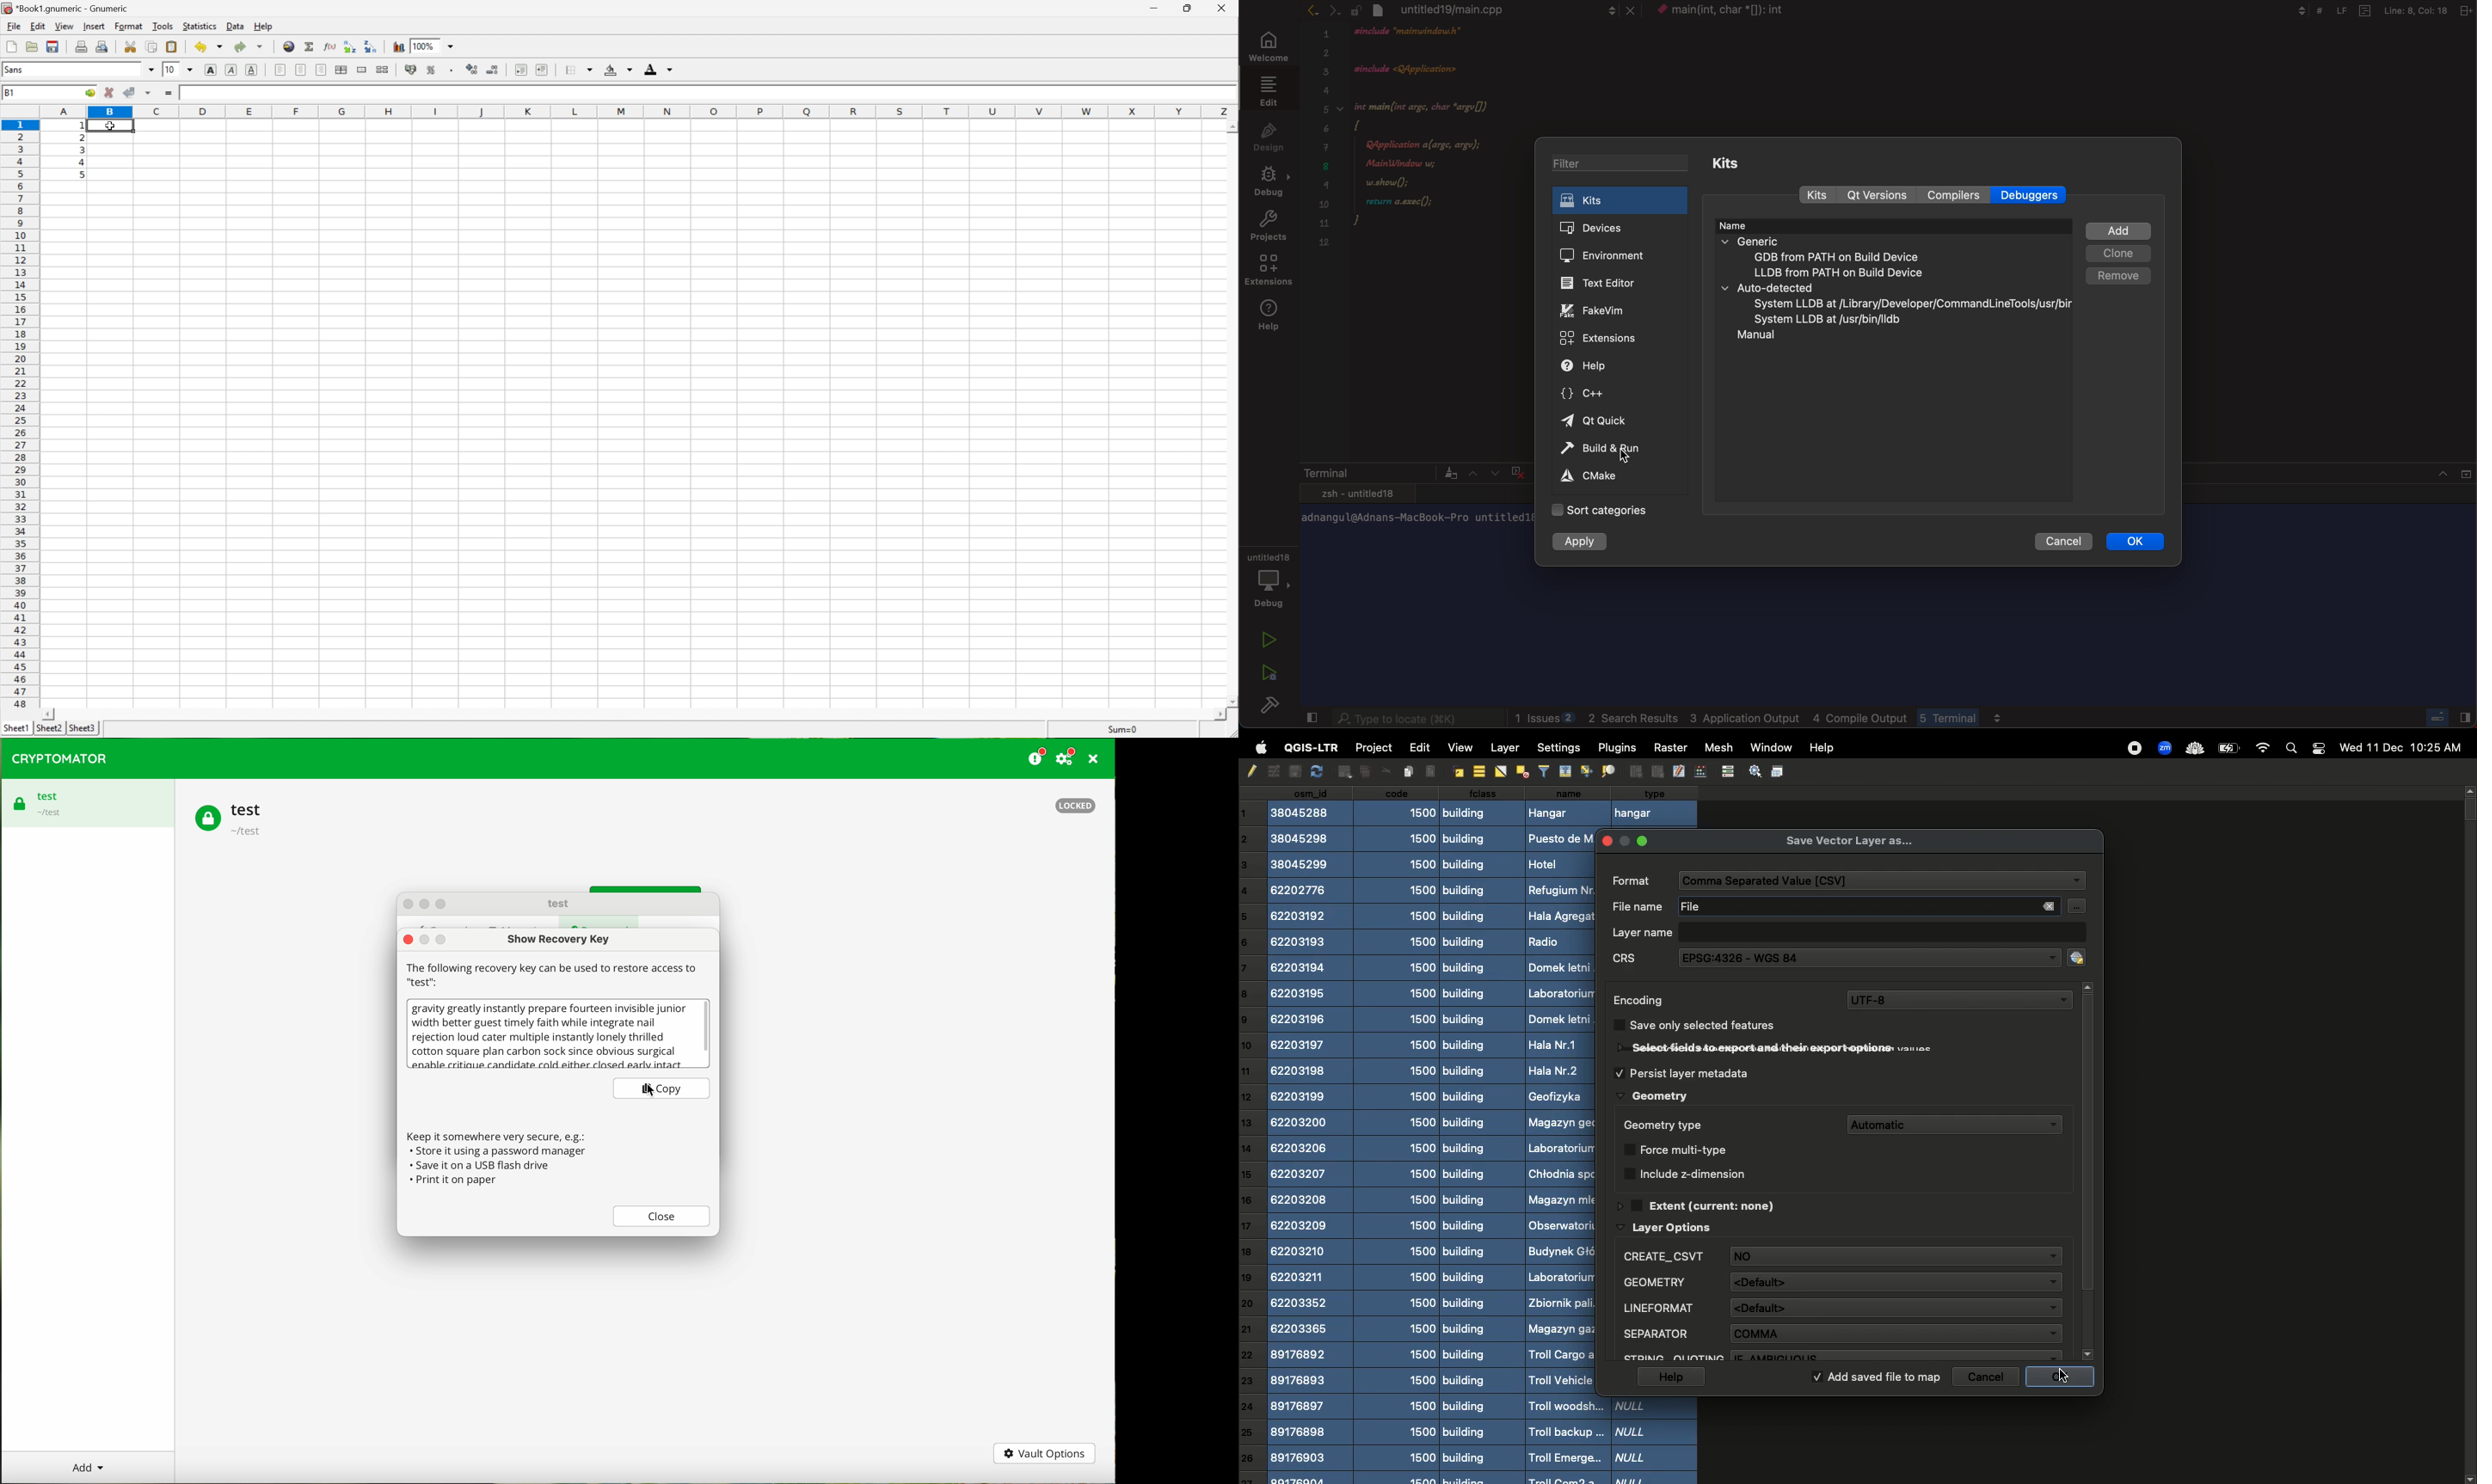 This screenshot has width=2492, height=1484. What do you see at coordinates (450, 46) in the screenshot?
I see `Drop Down` at bounding box center [450, 46].